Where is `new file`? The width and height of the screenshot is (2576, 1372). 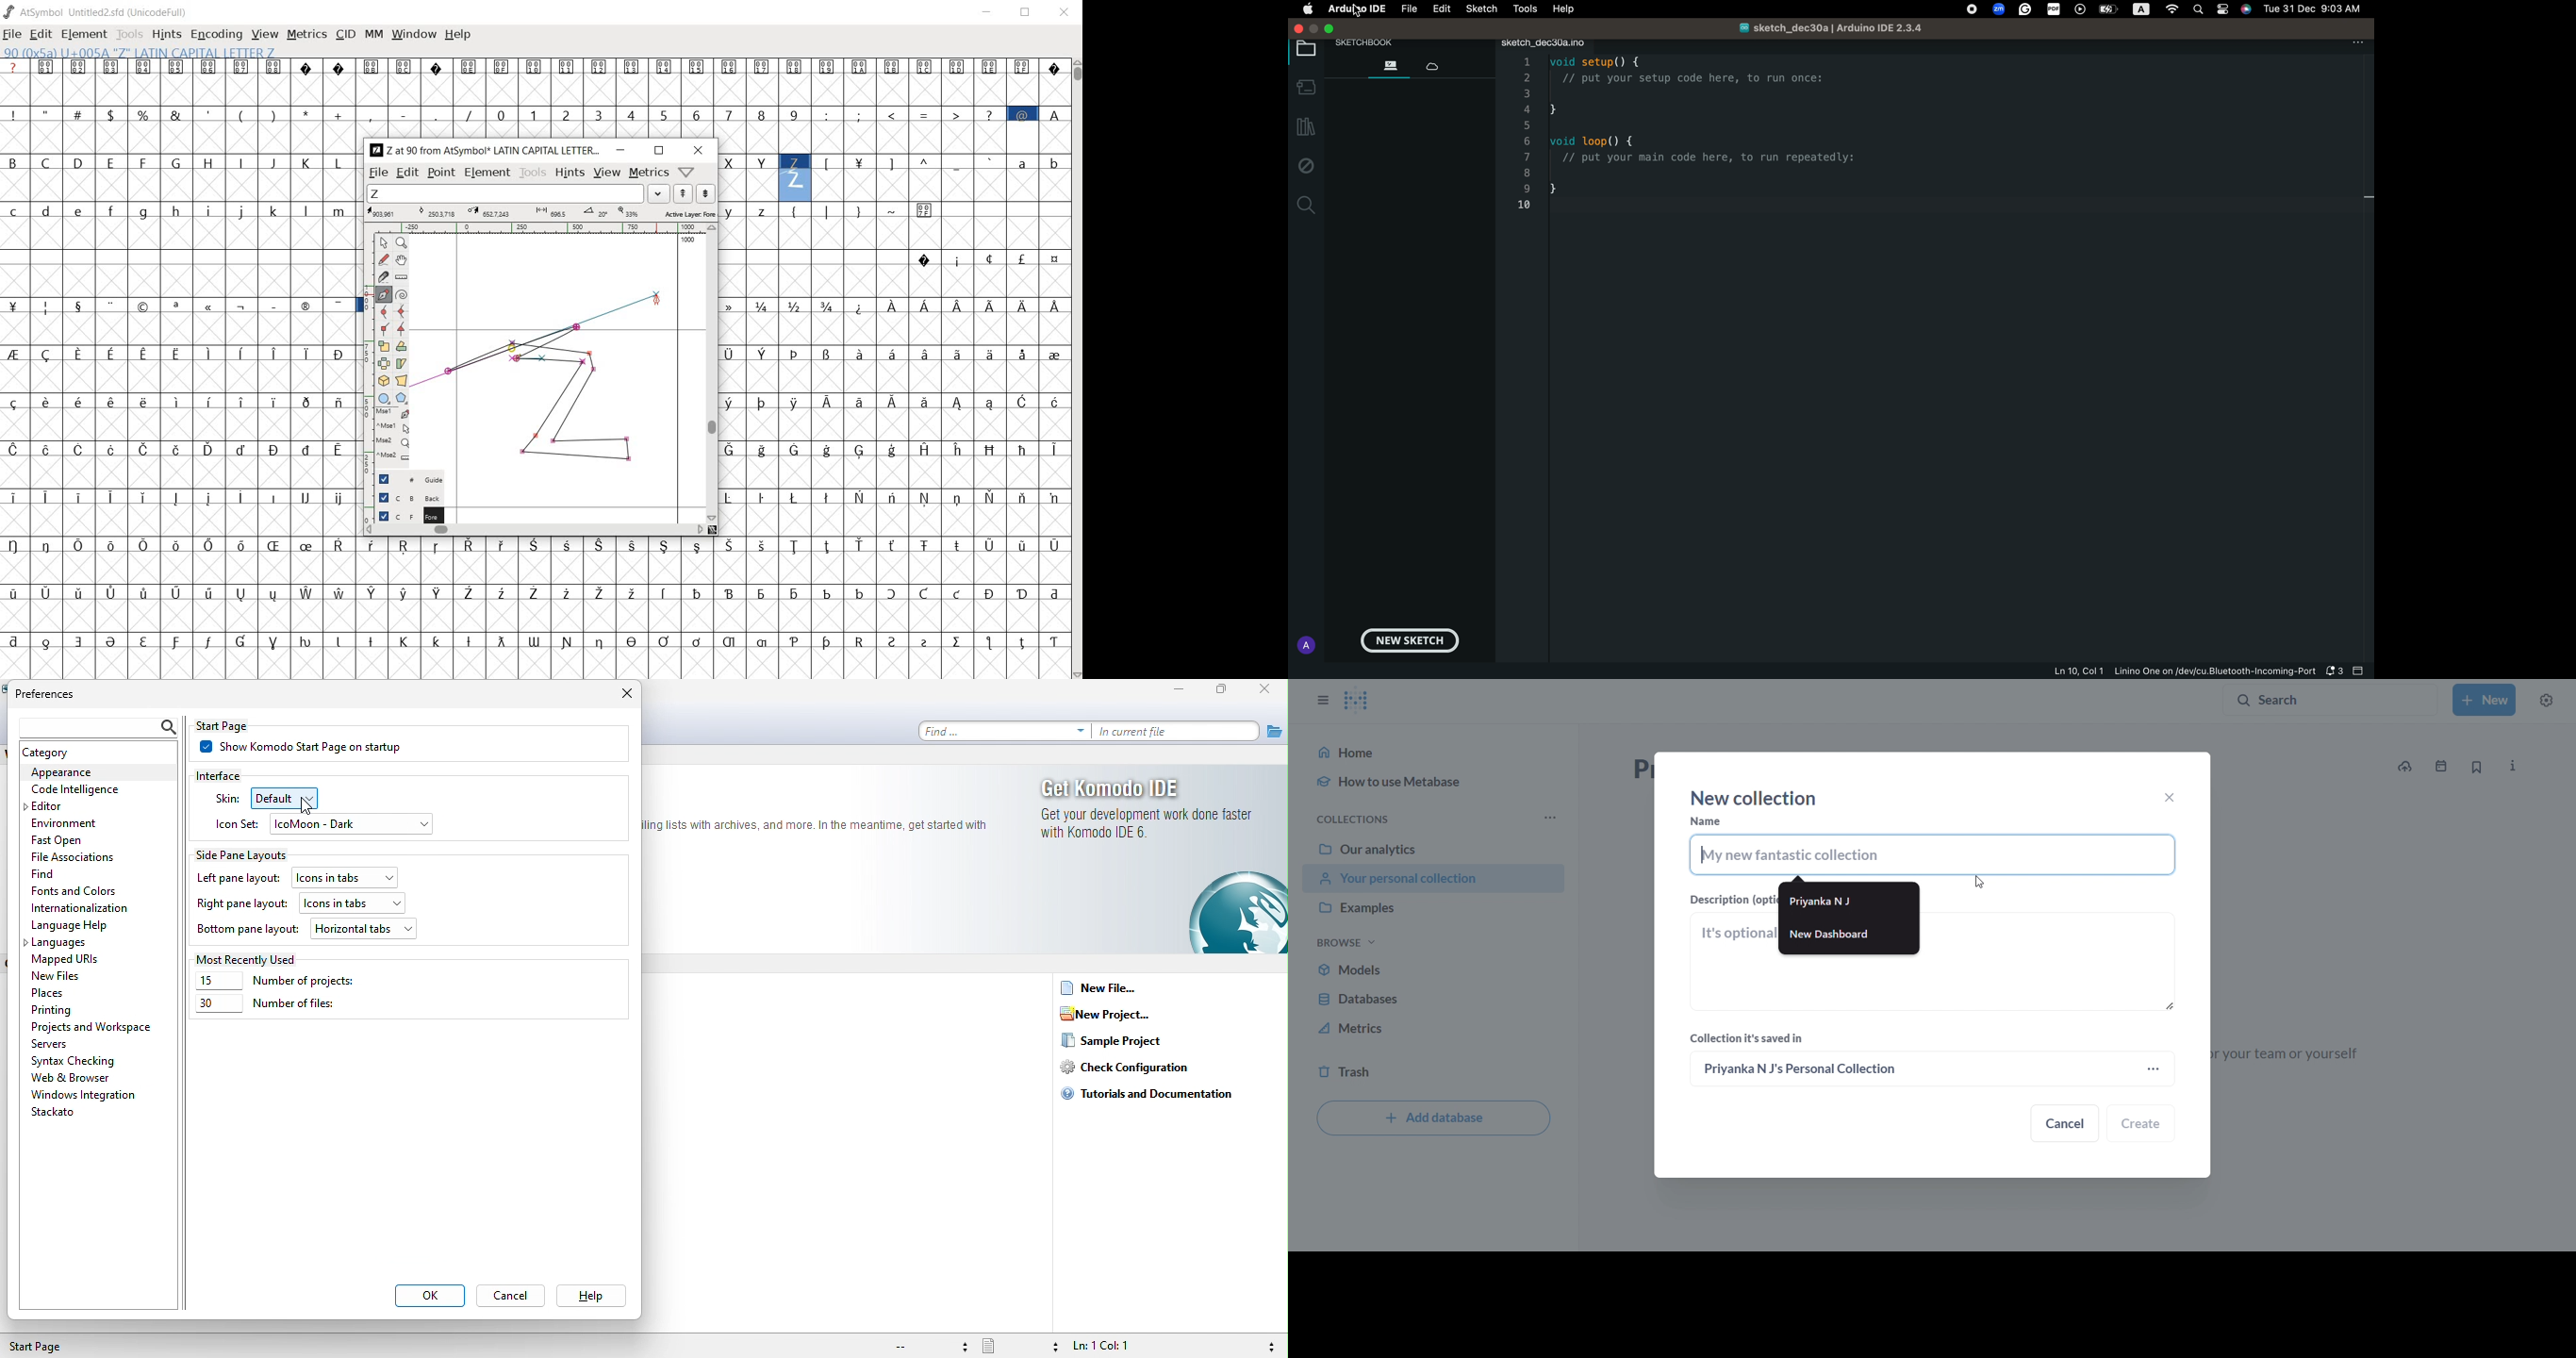 new file is located at coordinates (1102, 990).